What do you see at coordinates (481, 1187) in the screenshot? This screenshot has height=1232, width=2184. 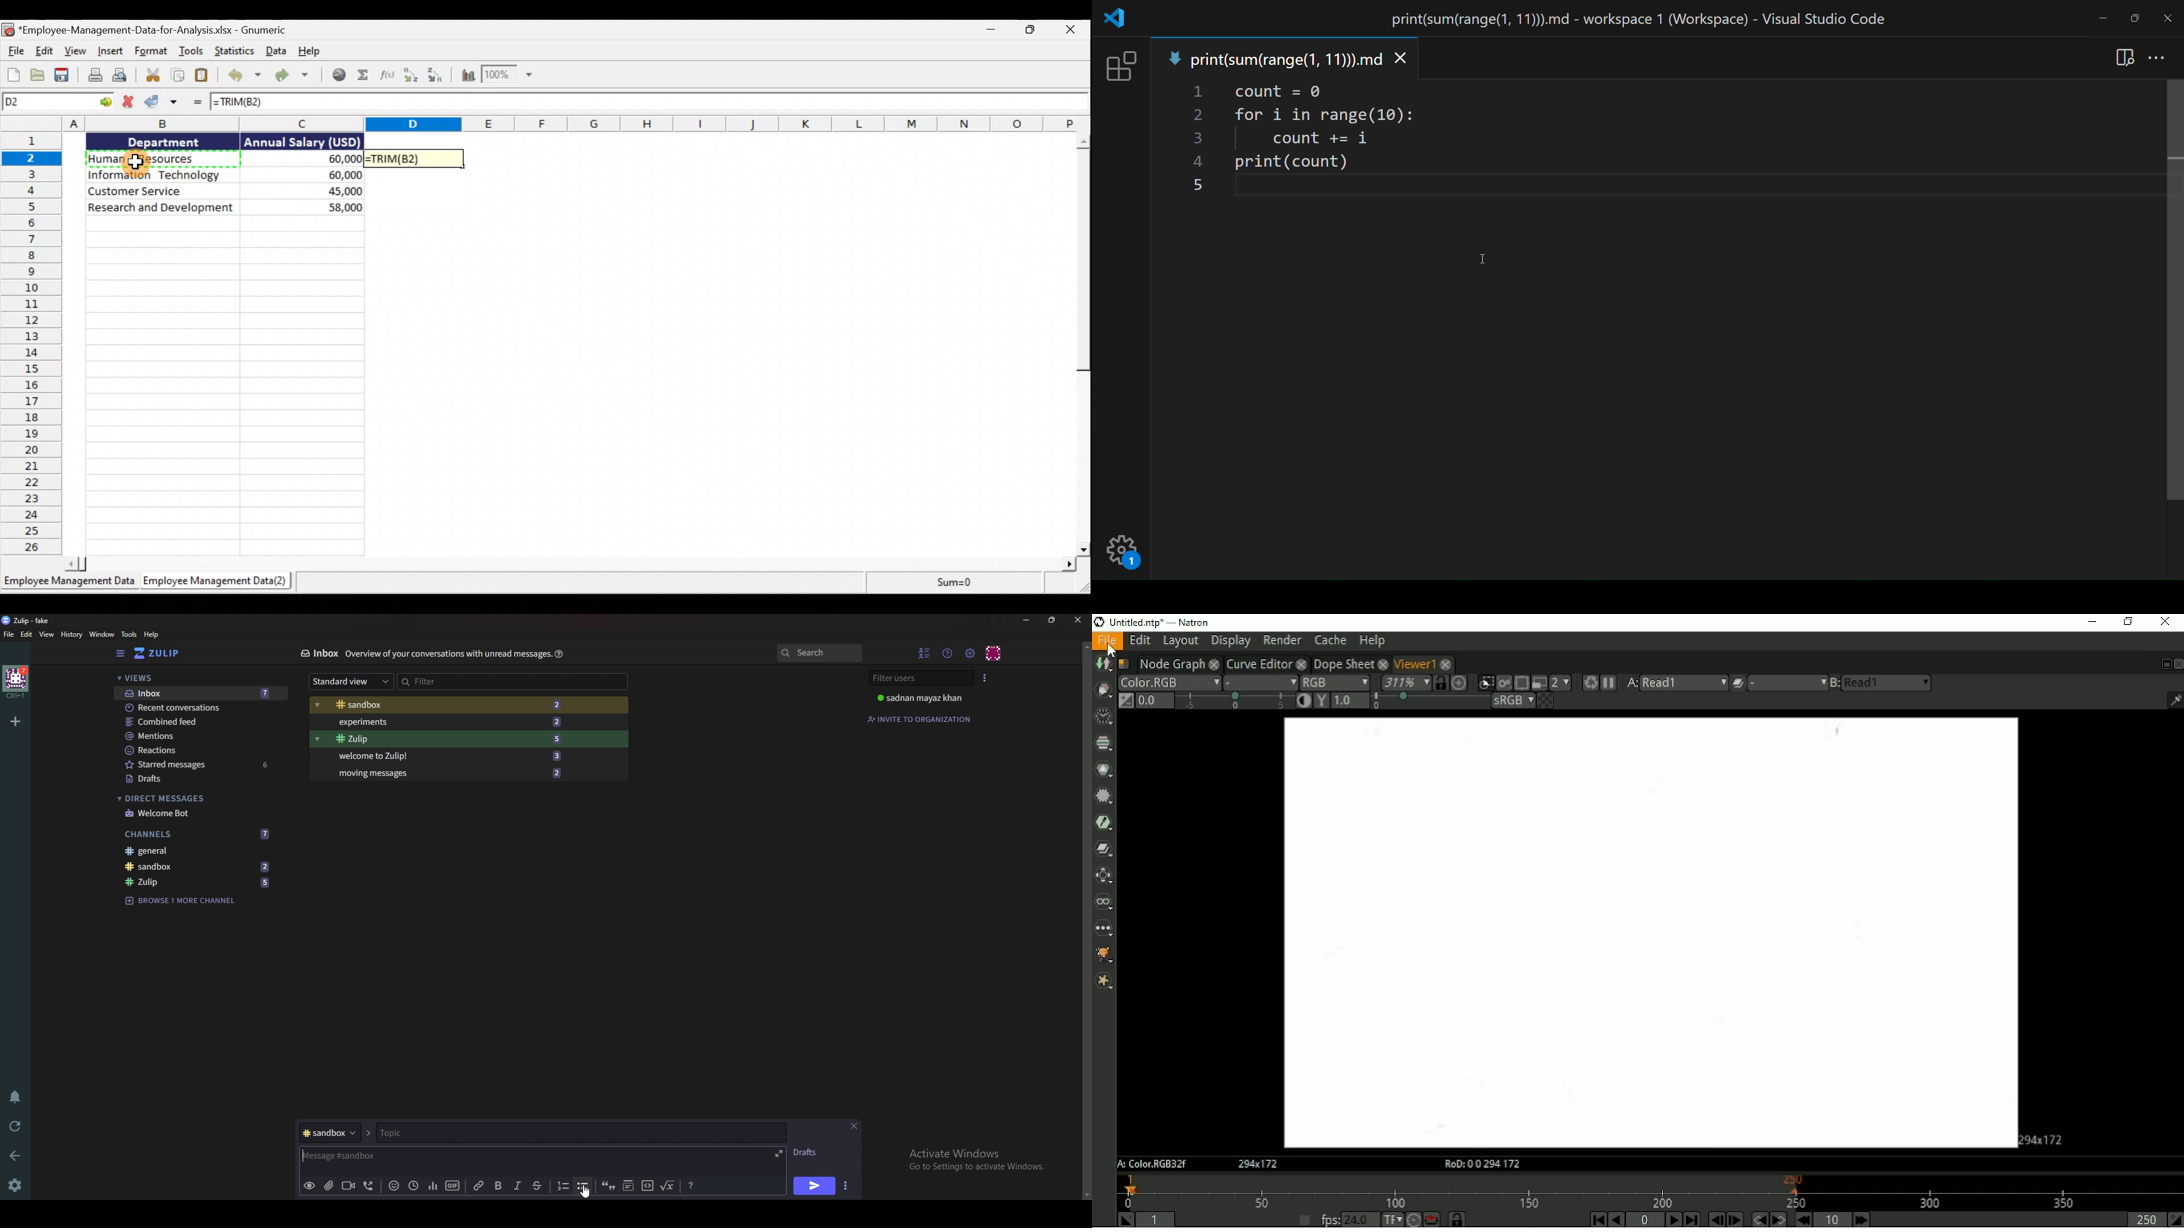 I see `link` at bounding box center [481, 1187].